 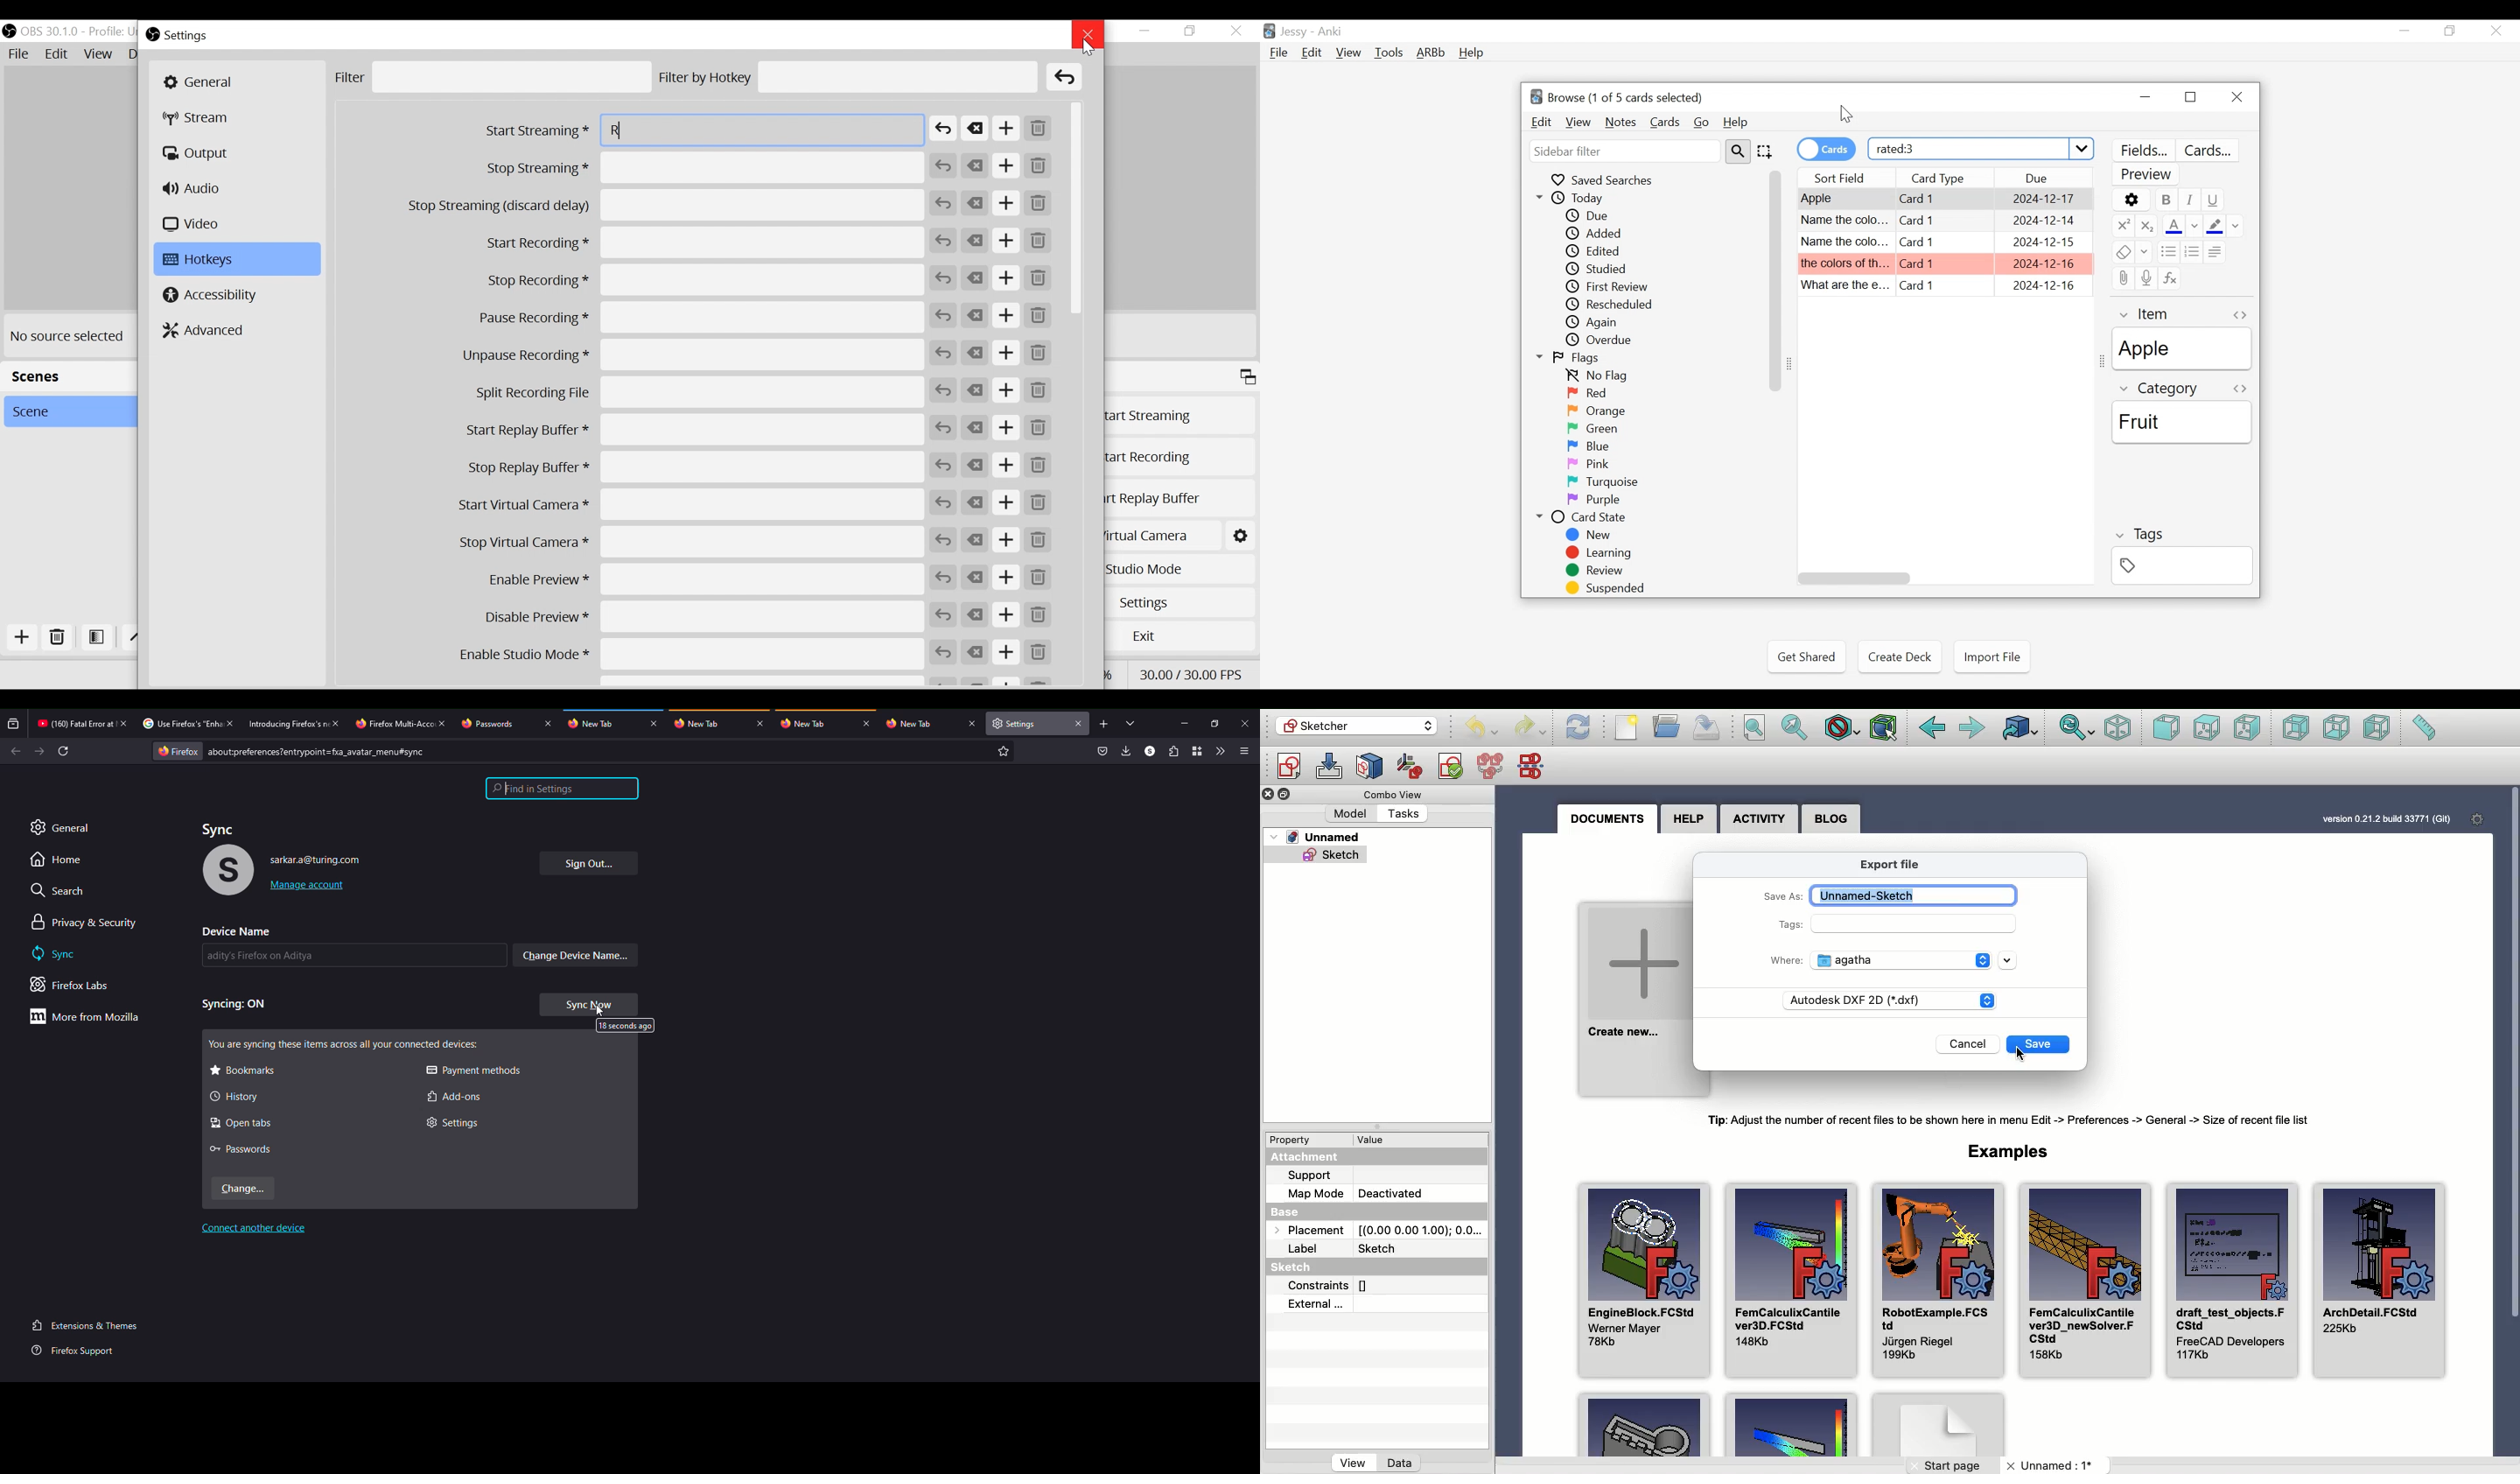 What do you see at coordinates (1943, 286) in the screenshot?
I see `Card Type` at bounding box center [1943, 286].